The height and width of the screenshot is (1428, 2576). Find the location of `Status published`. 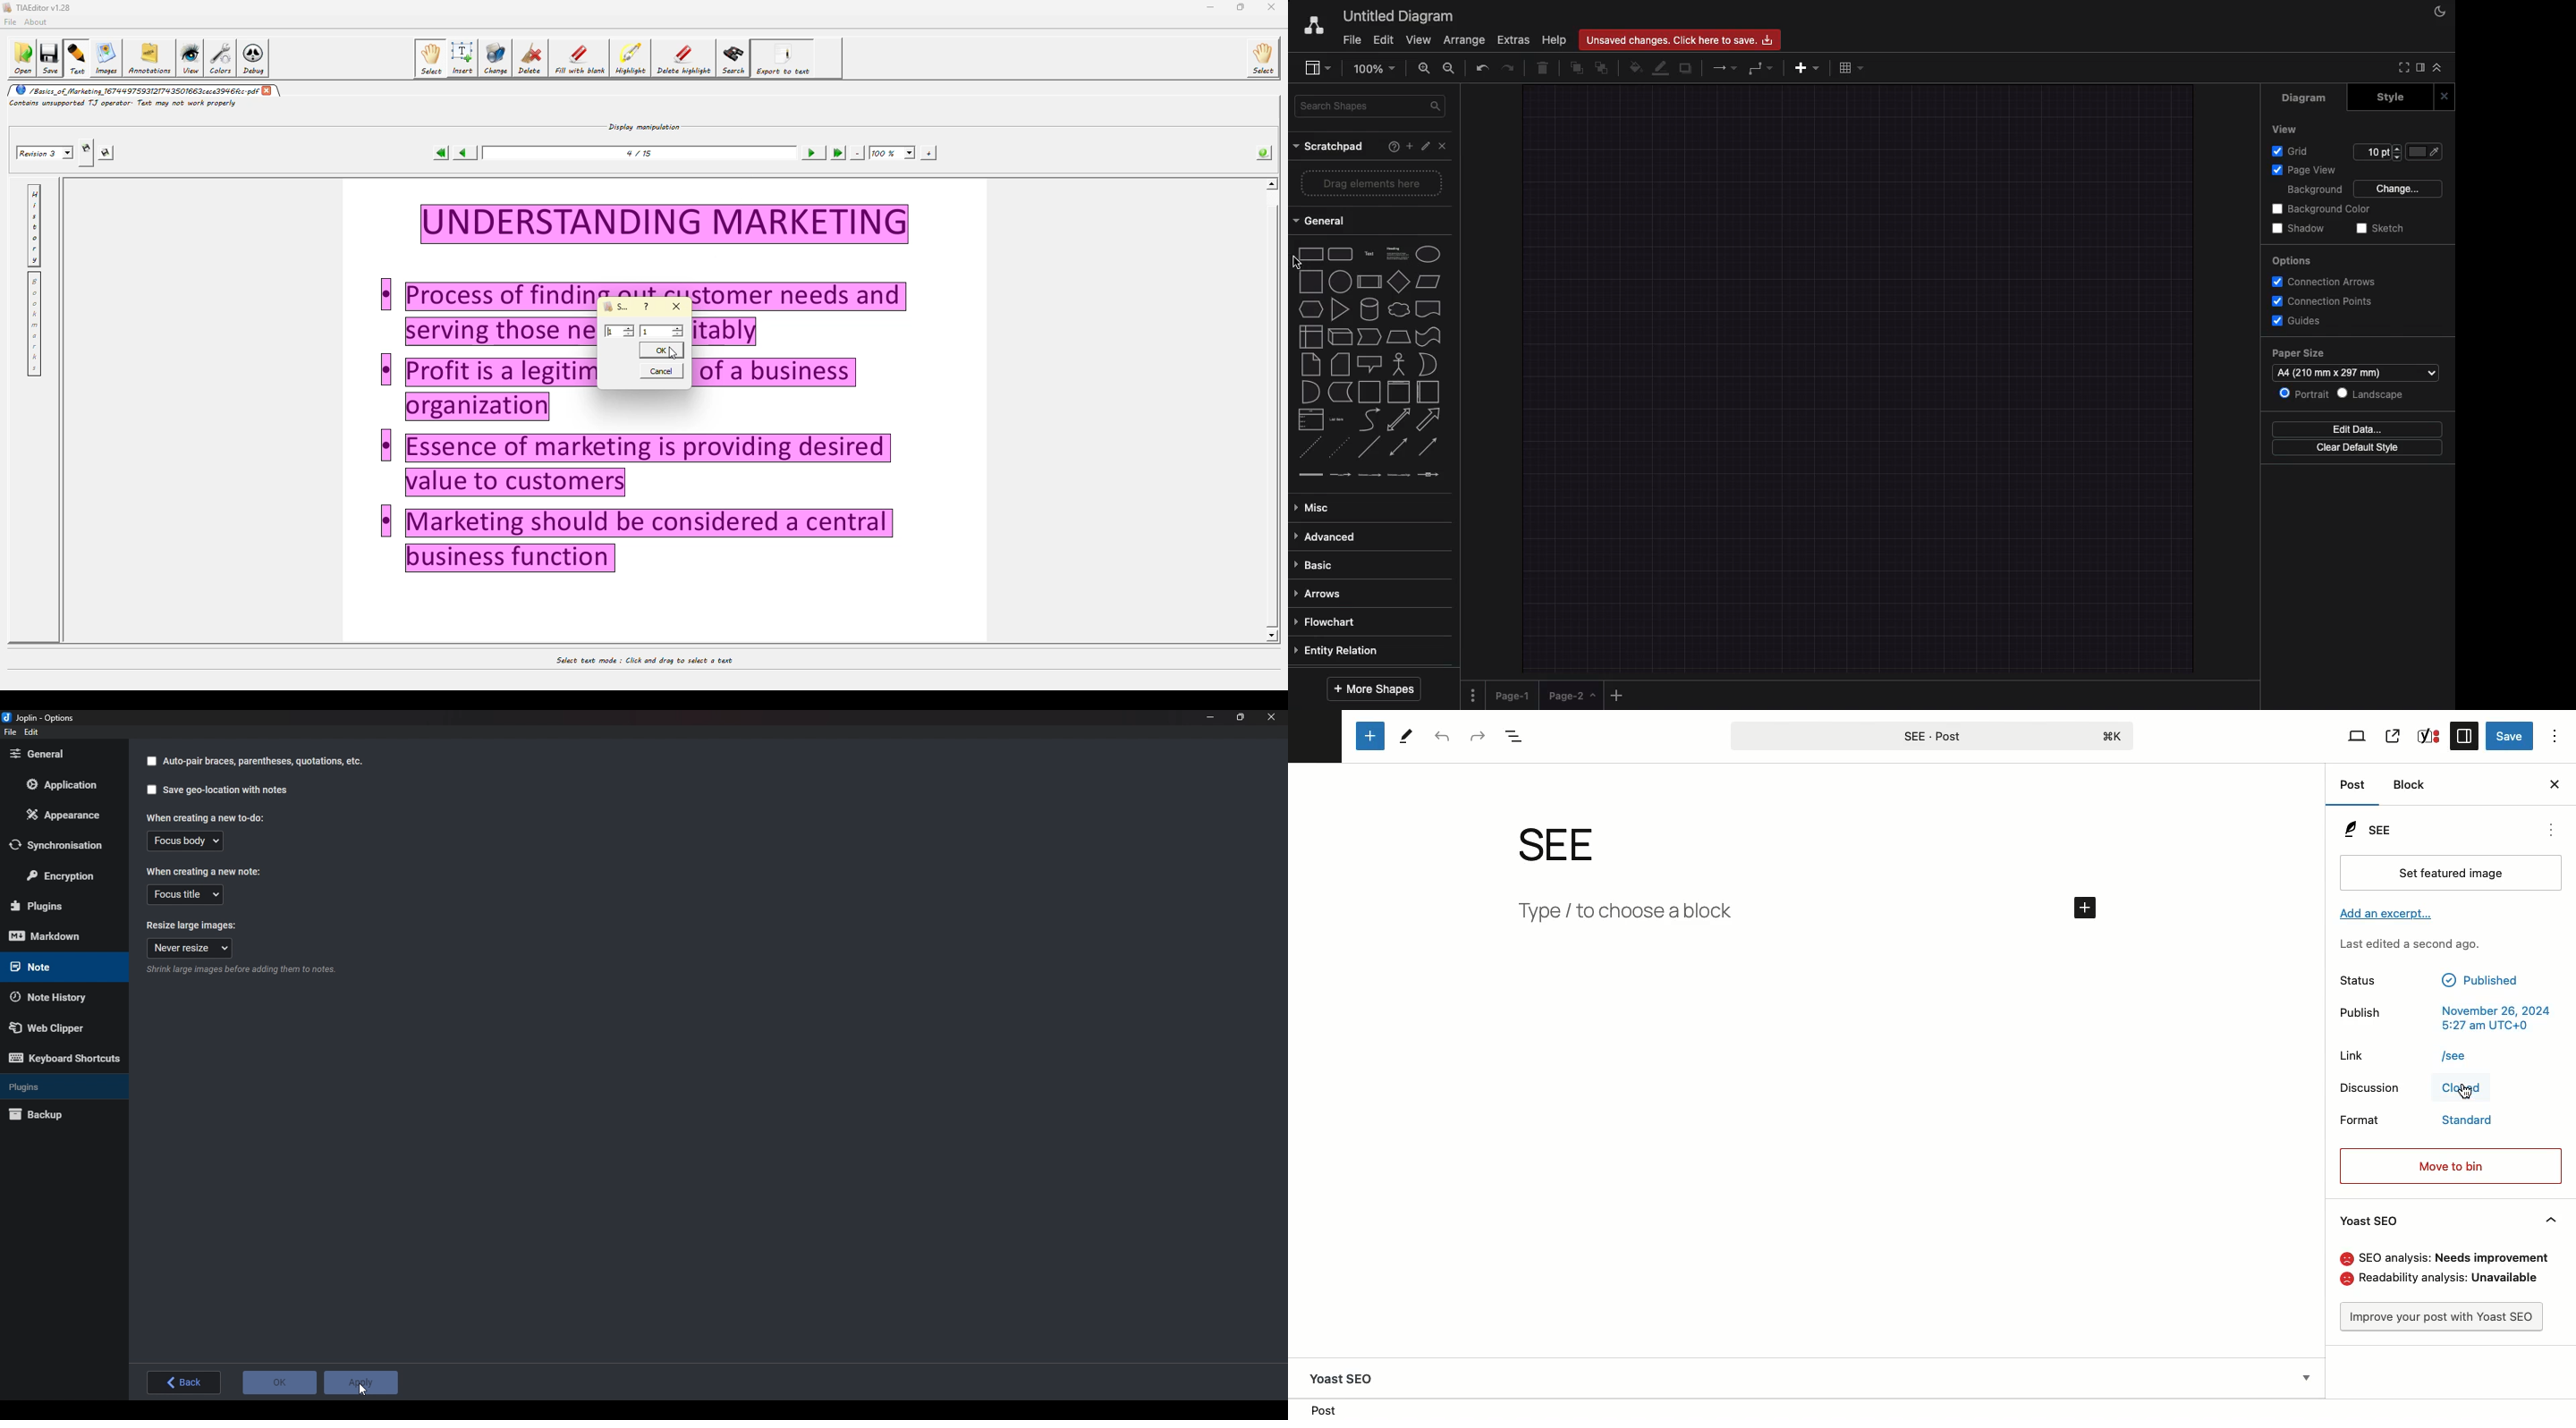

Status published is located at coordinates (2435, 980).